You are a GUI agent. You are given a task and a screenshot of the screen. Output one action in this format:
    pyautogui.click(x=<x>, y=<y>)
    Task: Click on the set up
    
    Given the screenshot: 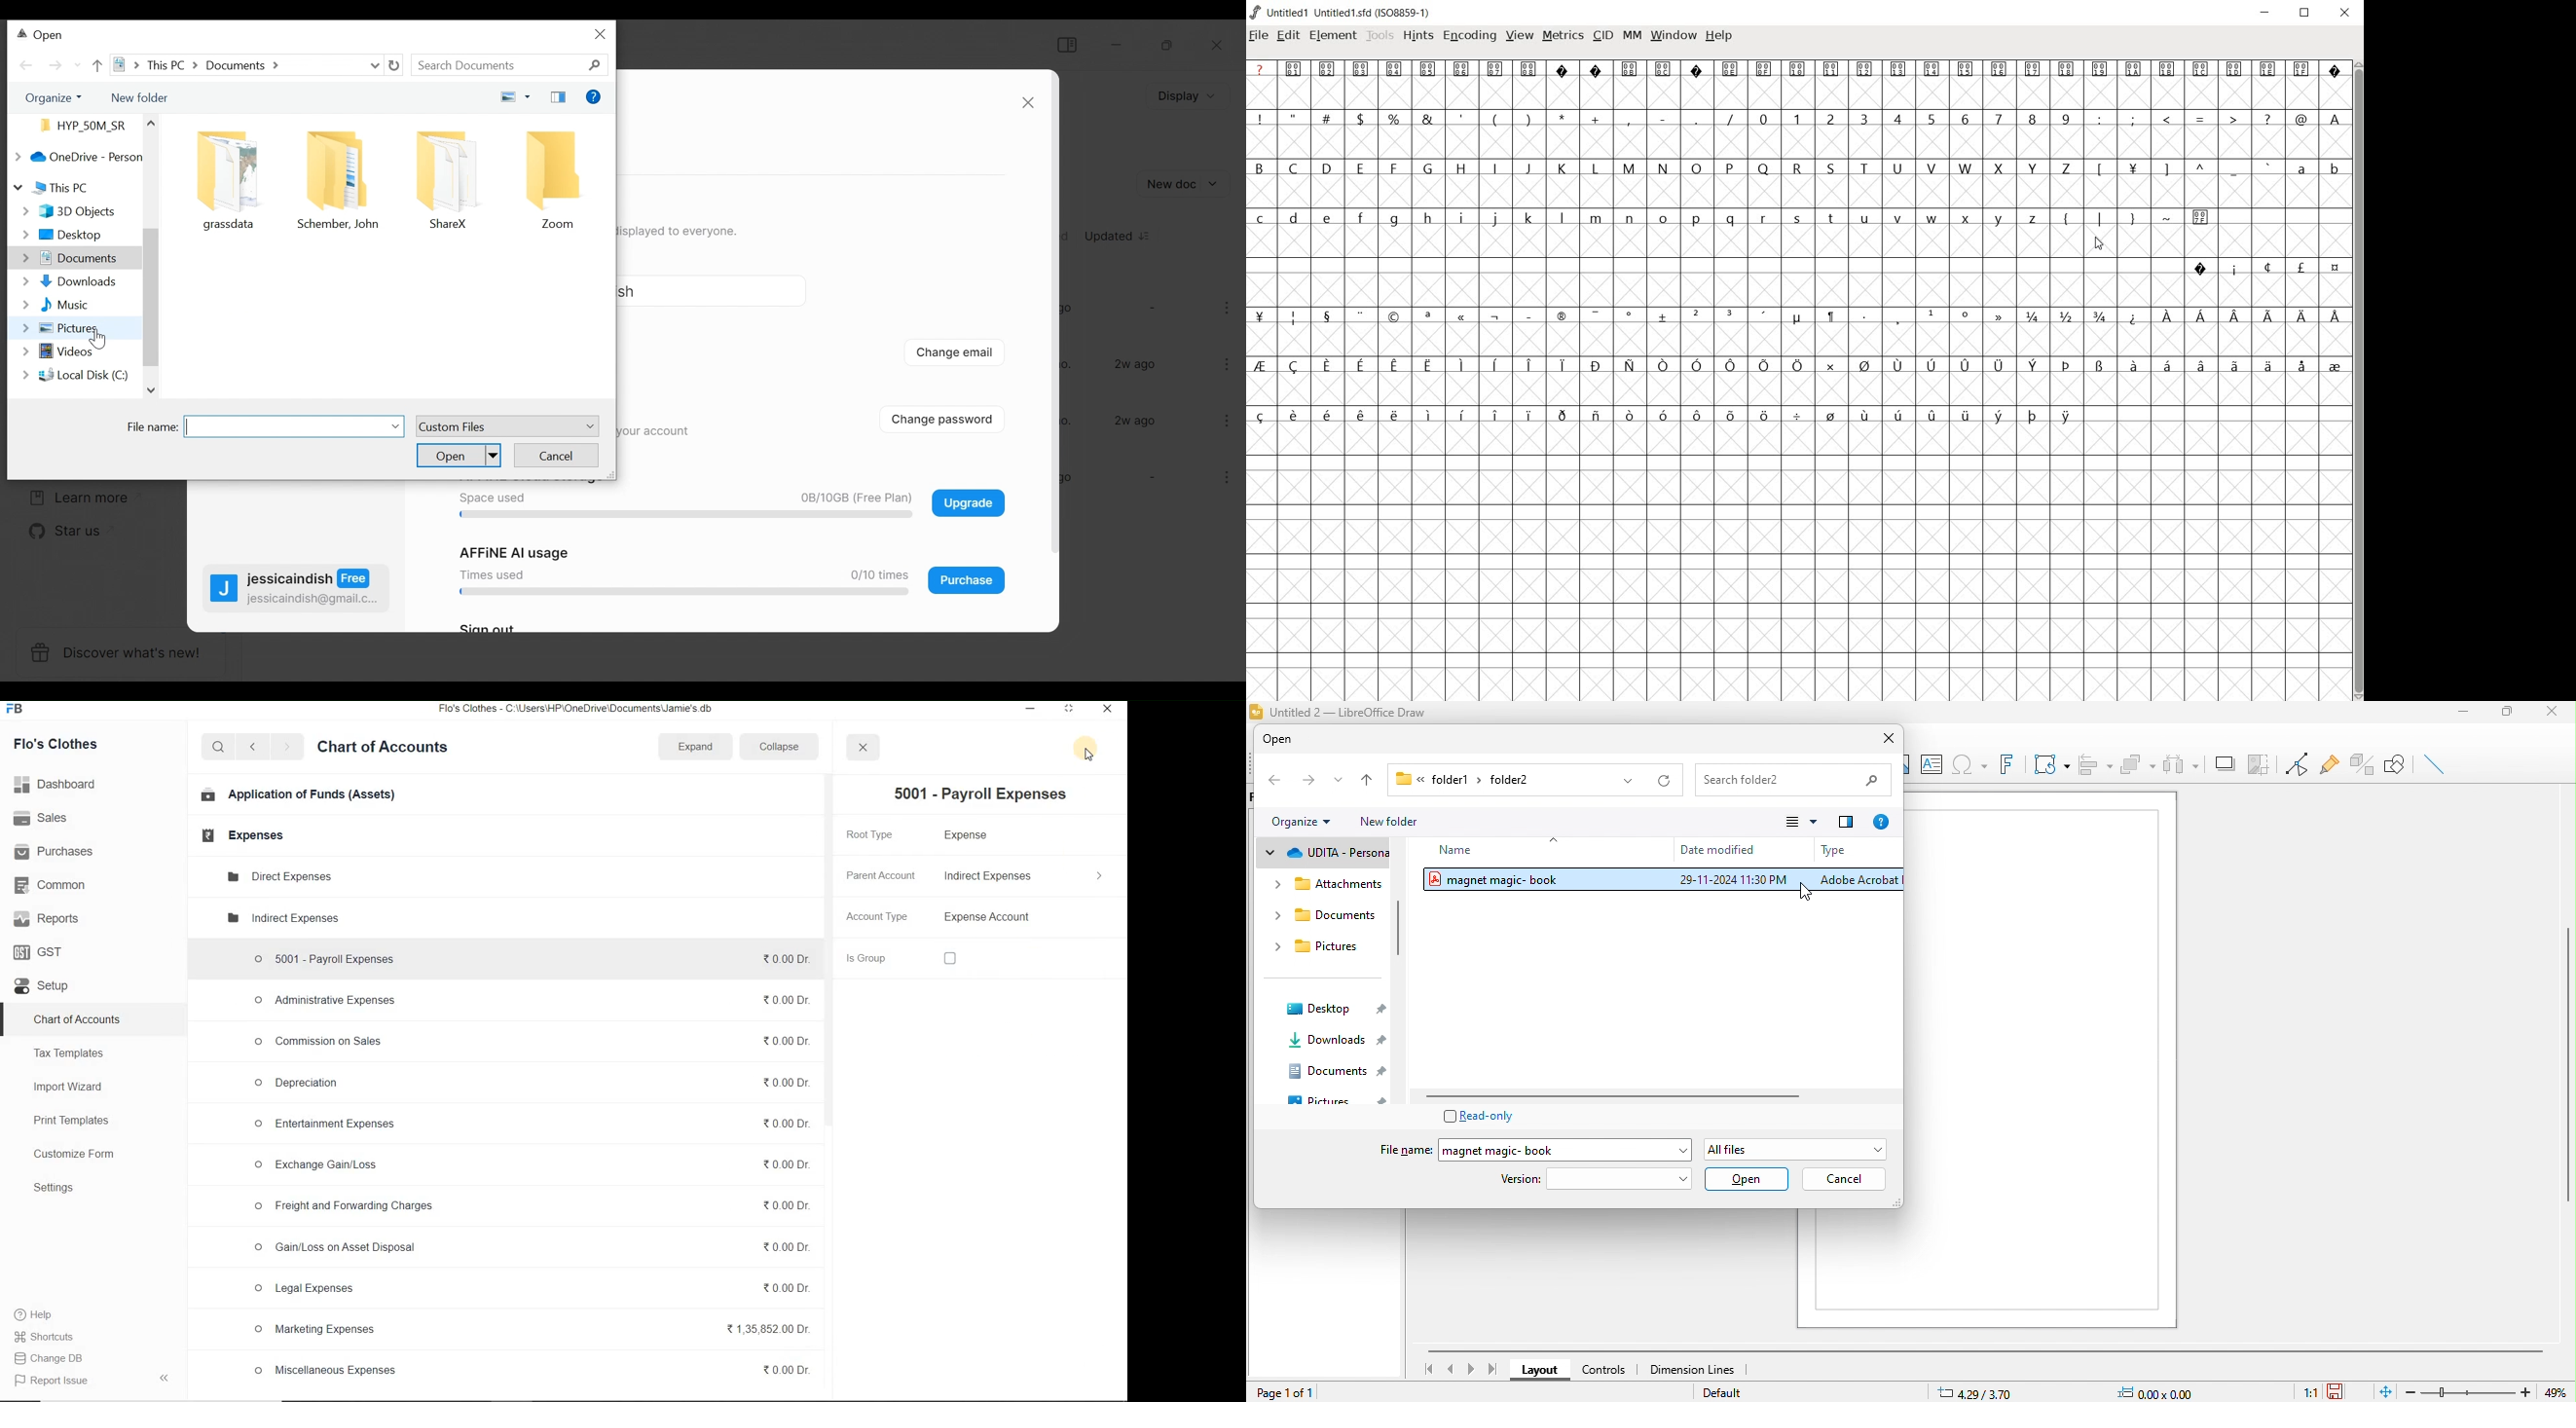 What is the action you would take?
    pyautogui.click(x=42, y=987)
    